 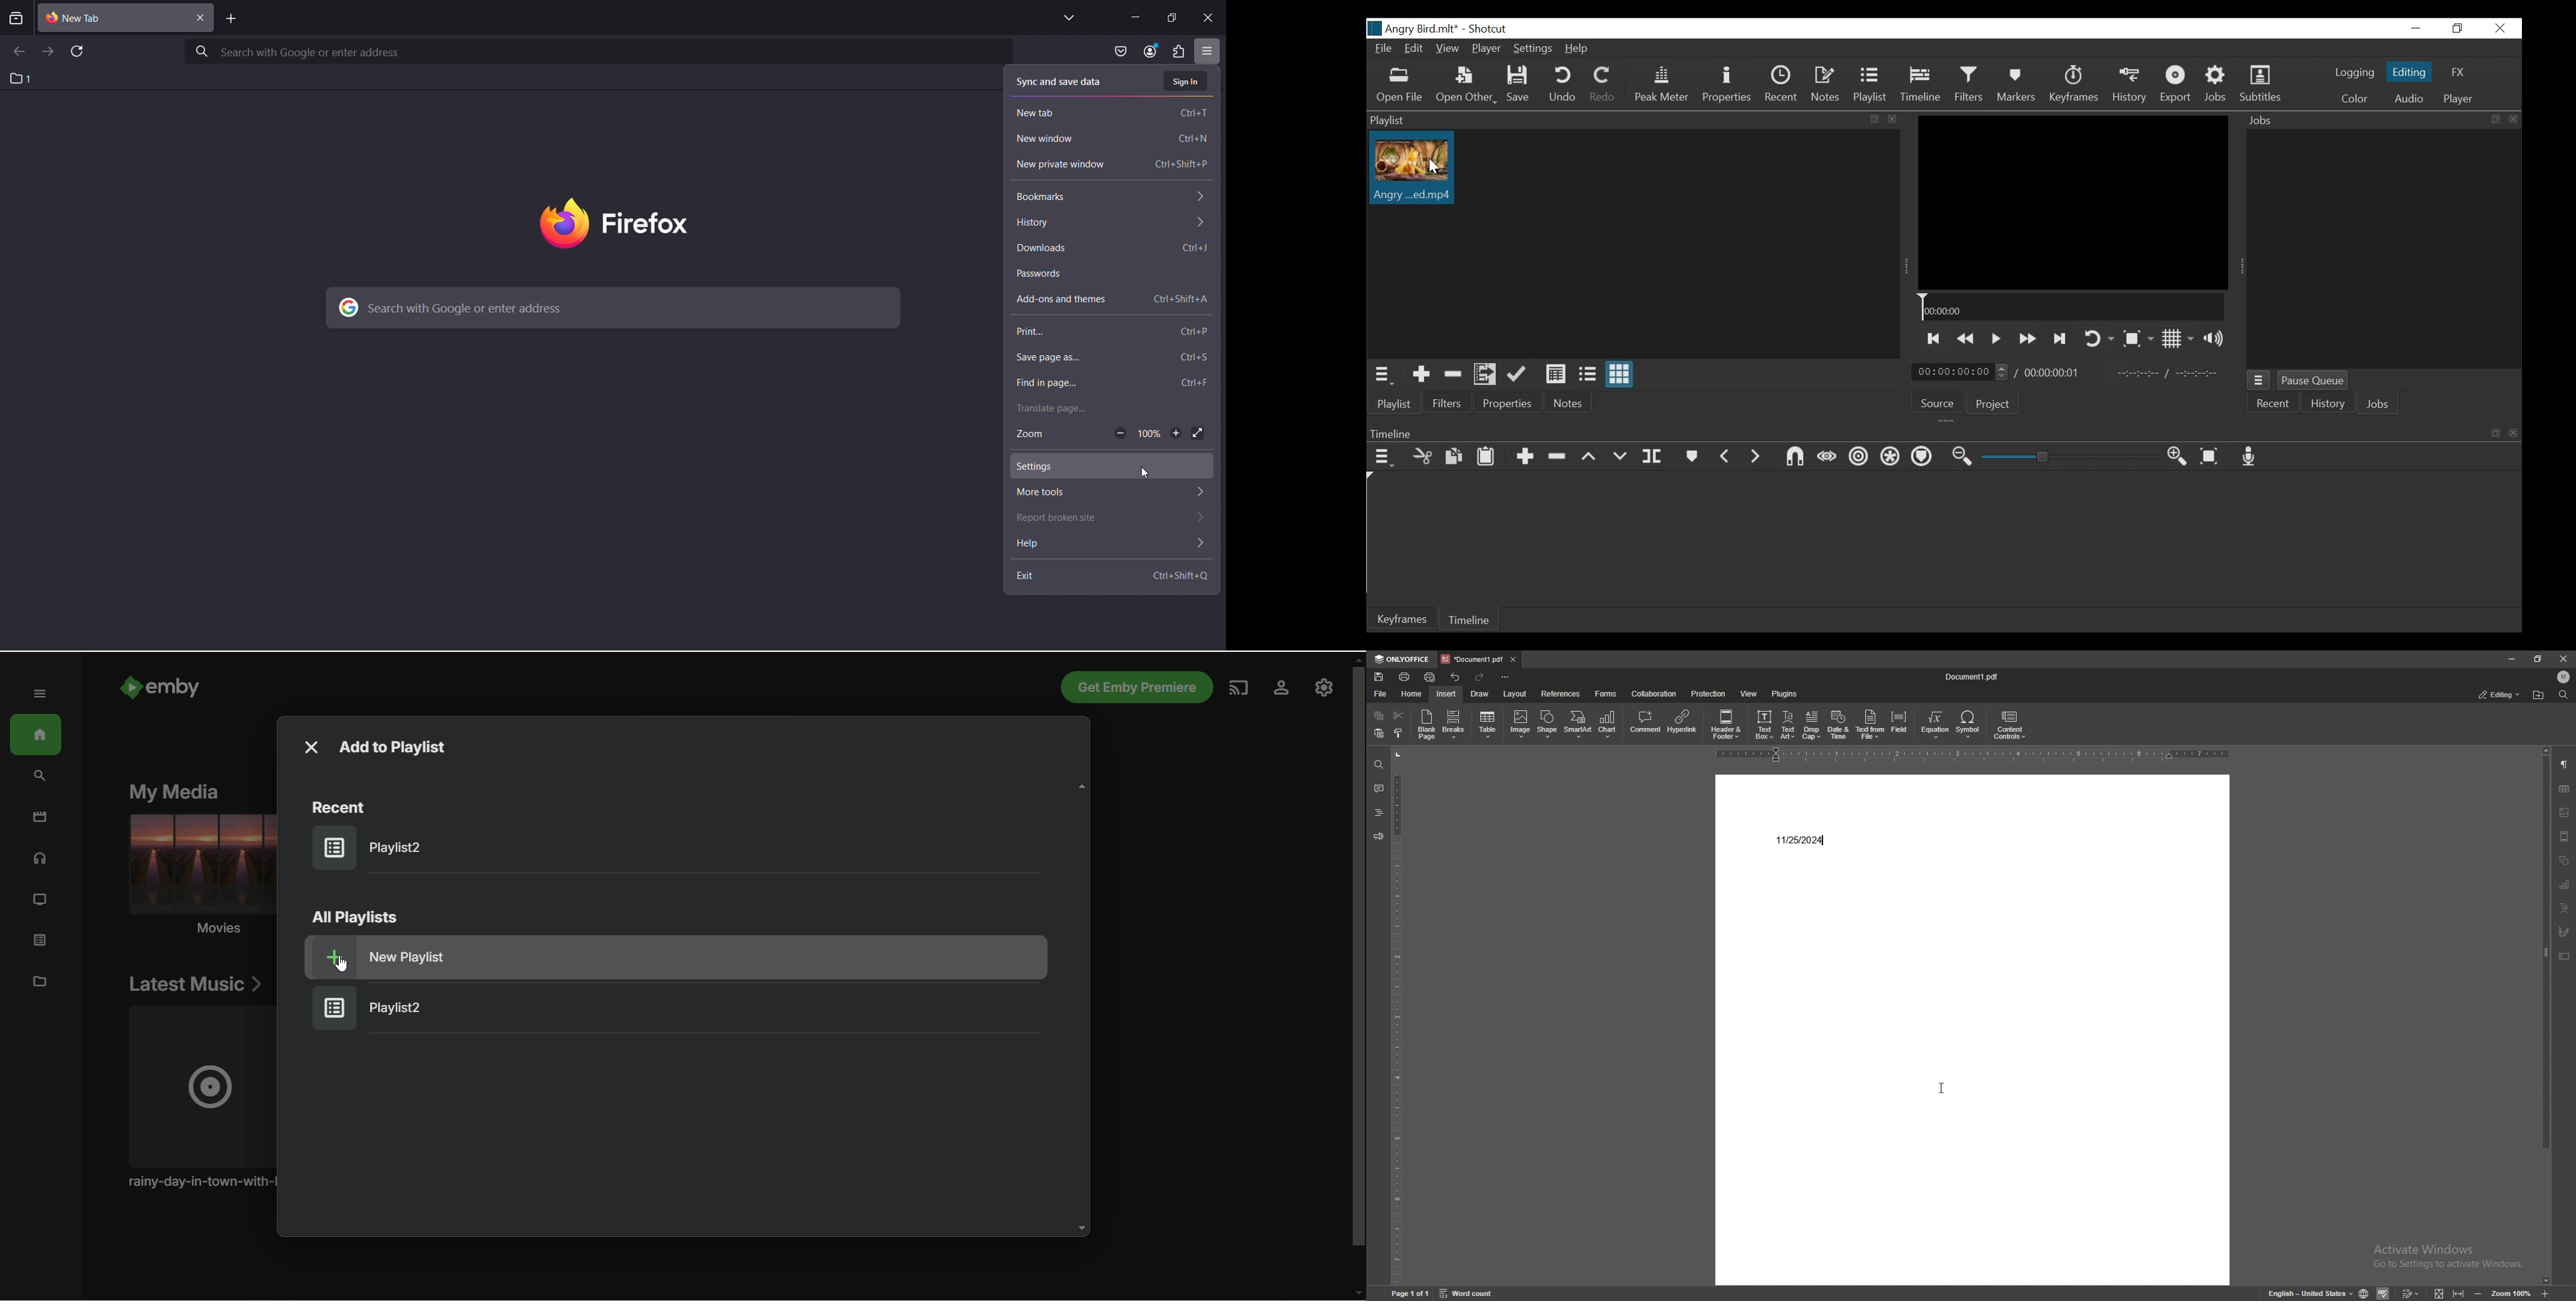 I want to click on page 1 of 1, so click(x=1410, y=1294).